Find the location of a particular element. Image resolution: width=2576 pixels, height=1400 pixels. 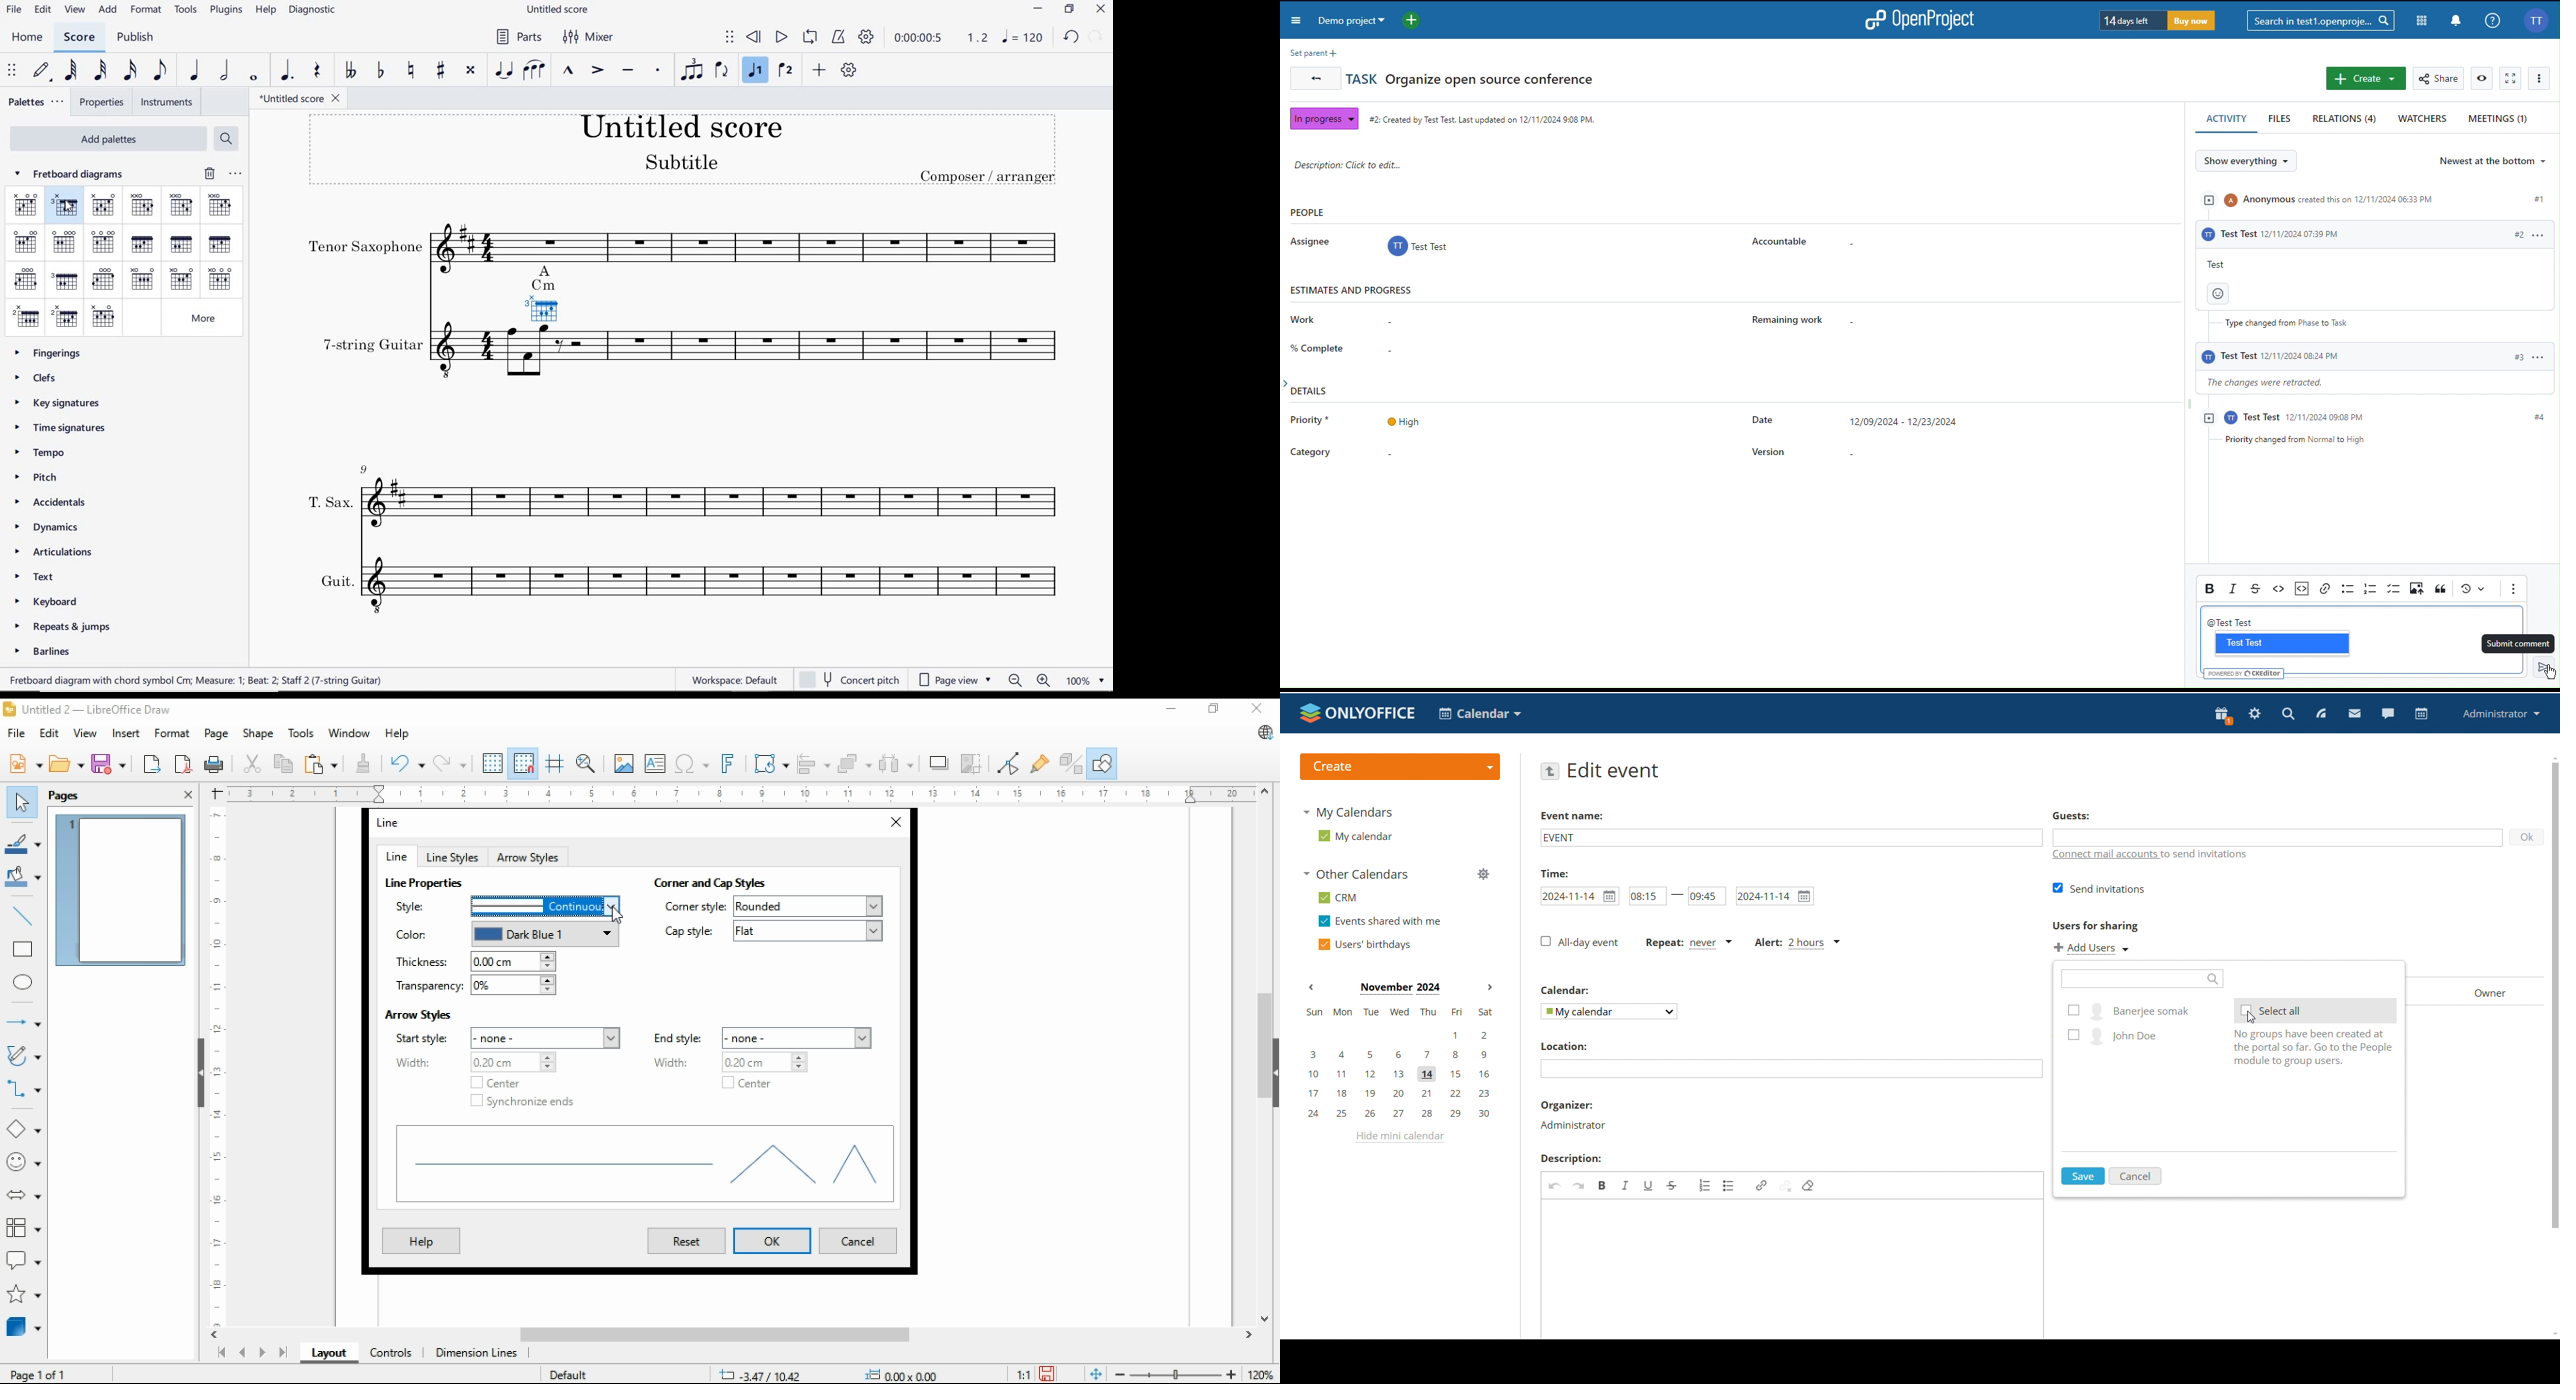

INSTRUMENT: T.SAX is located at coordinates (677, 481).